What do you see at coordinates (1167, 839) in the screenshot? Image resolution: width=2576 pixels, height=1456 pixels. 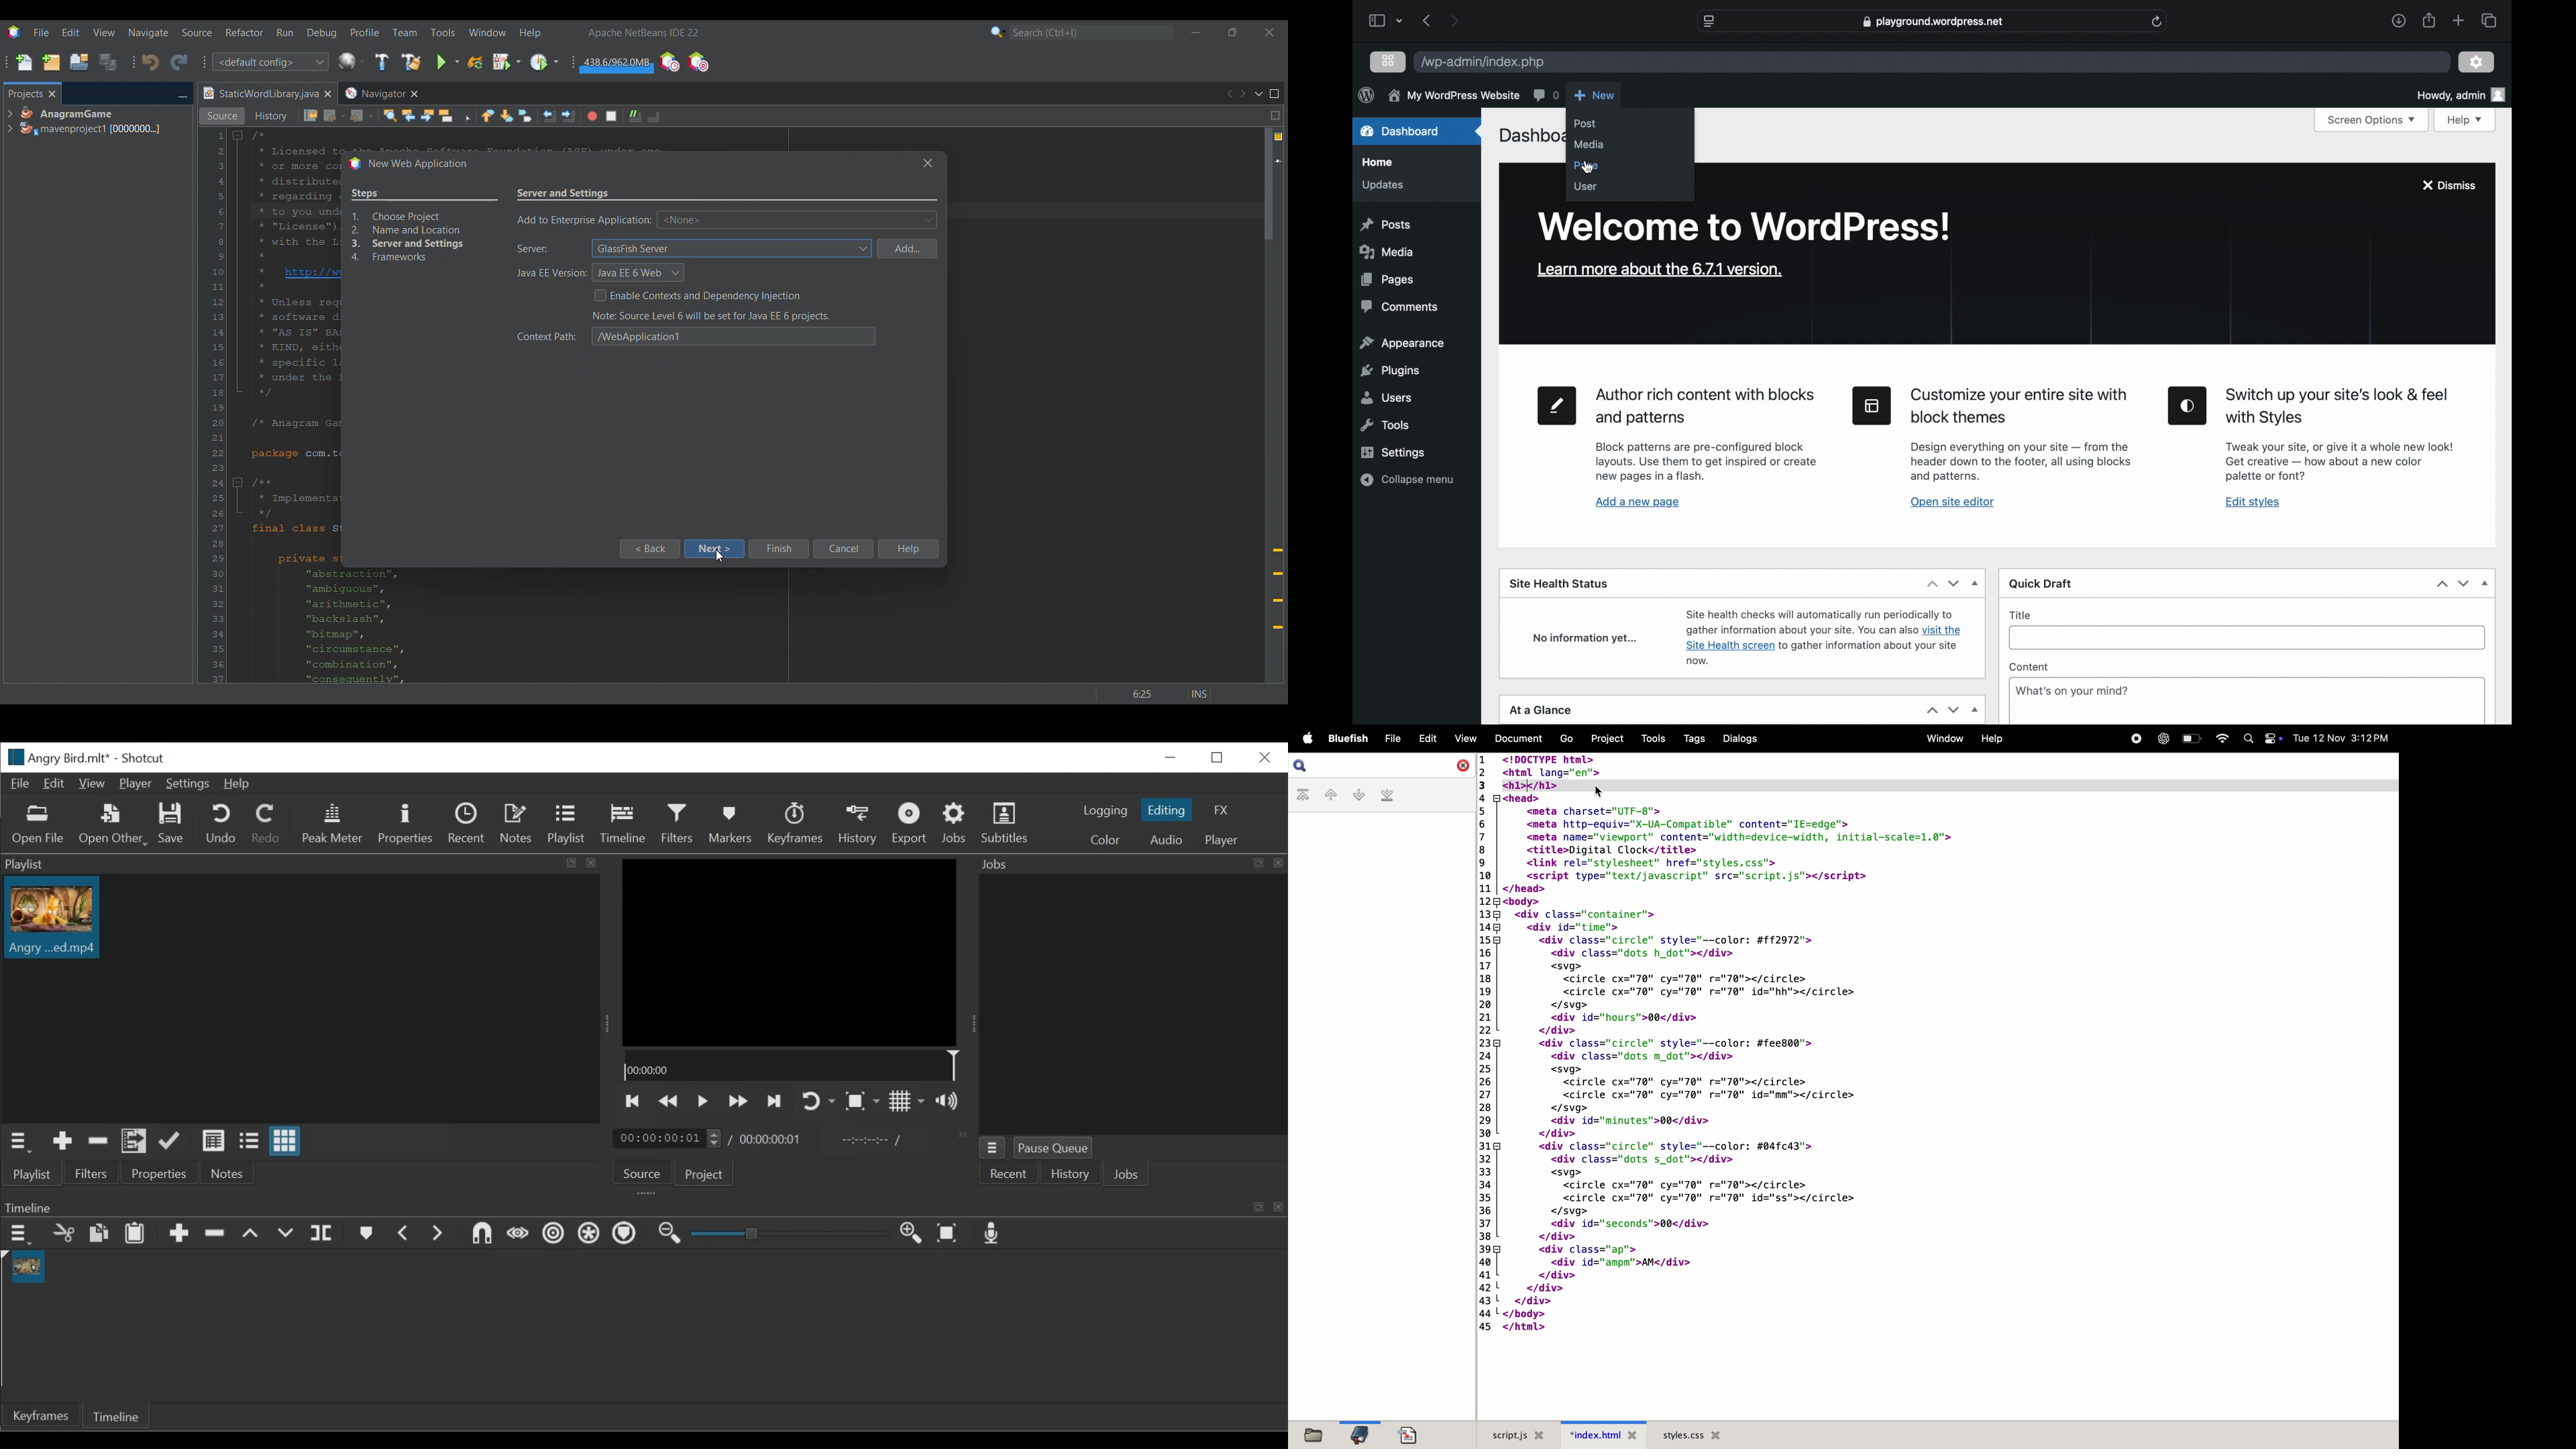 I see `Audio` at bounding box center [1167, 839].